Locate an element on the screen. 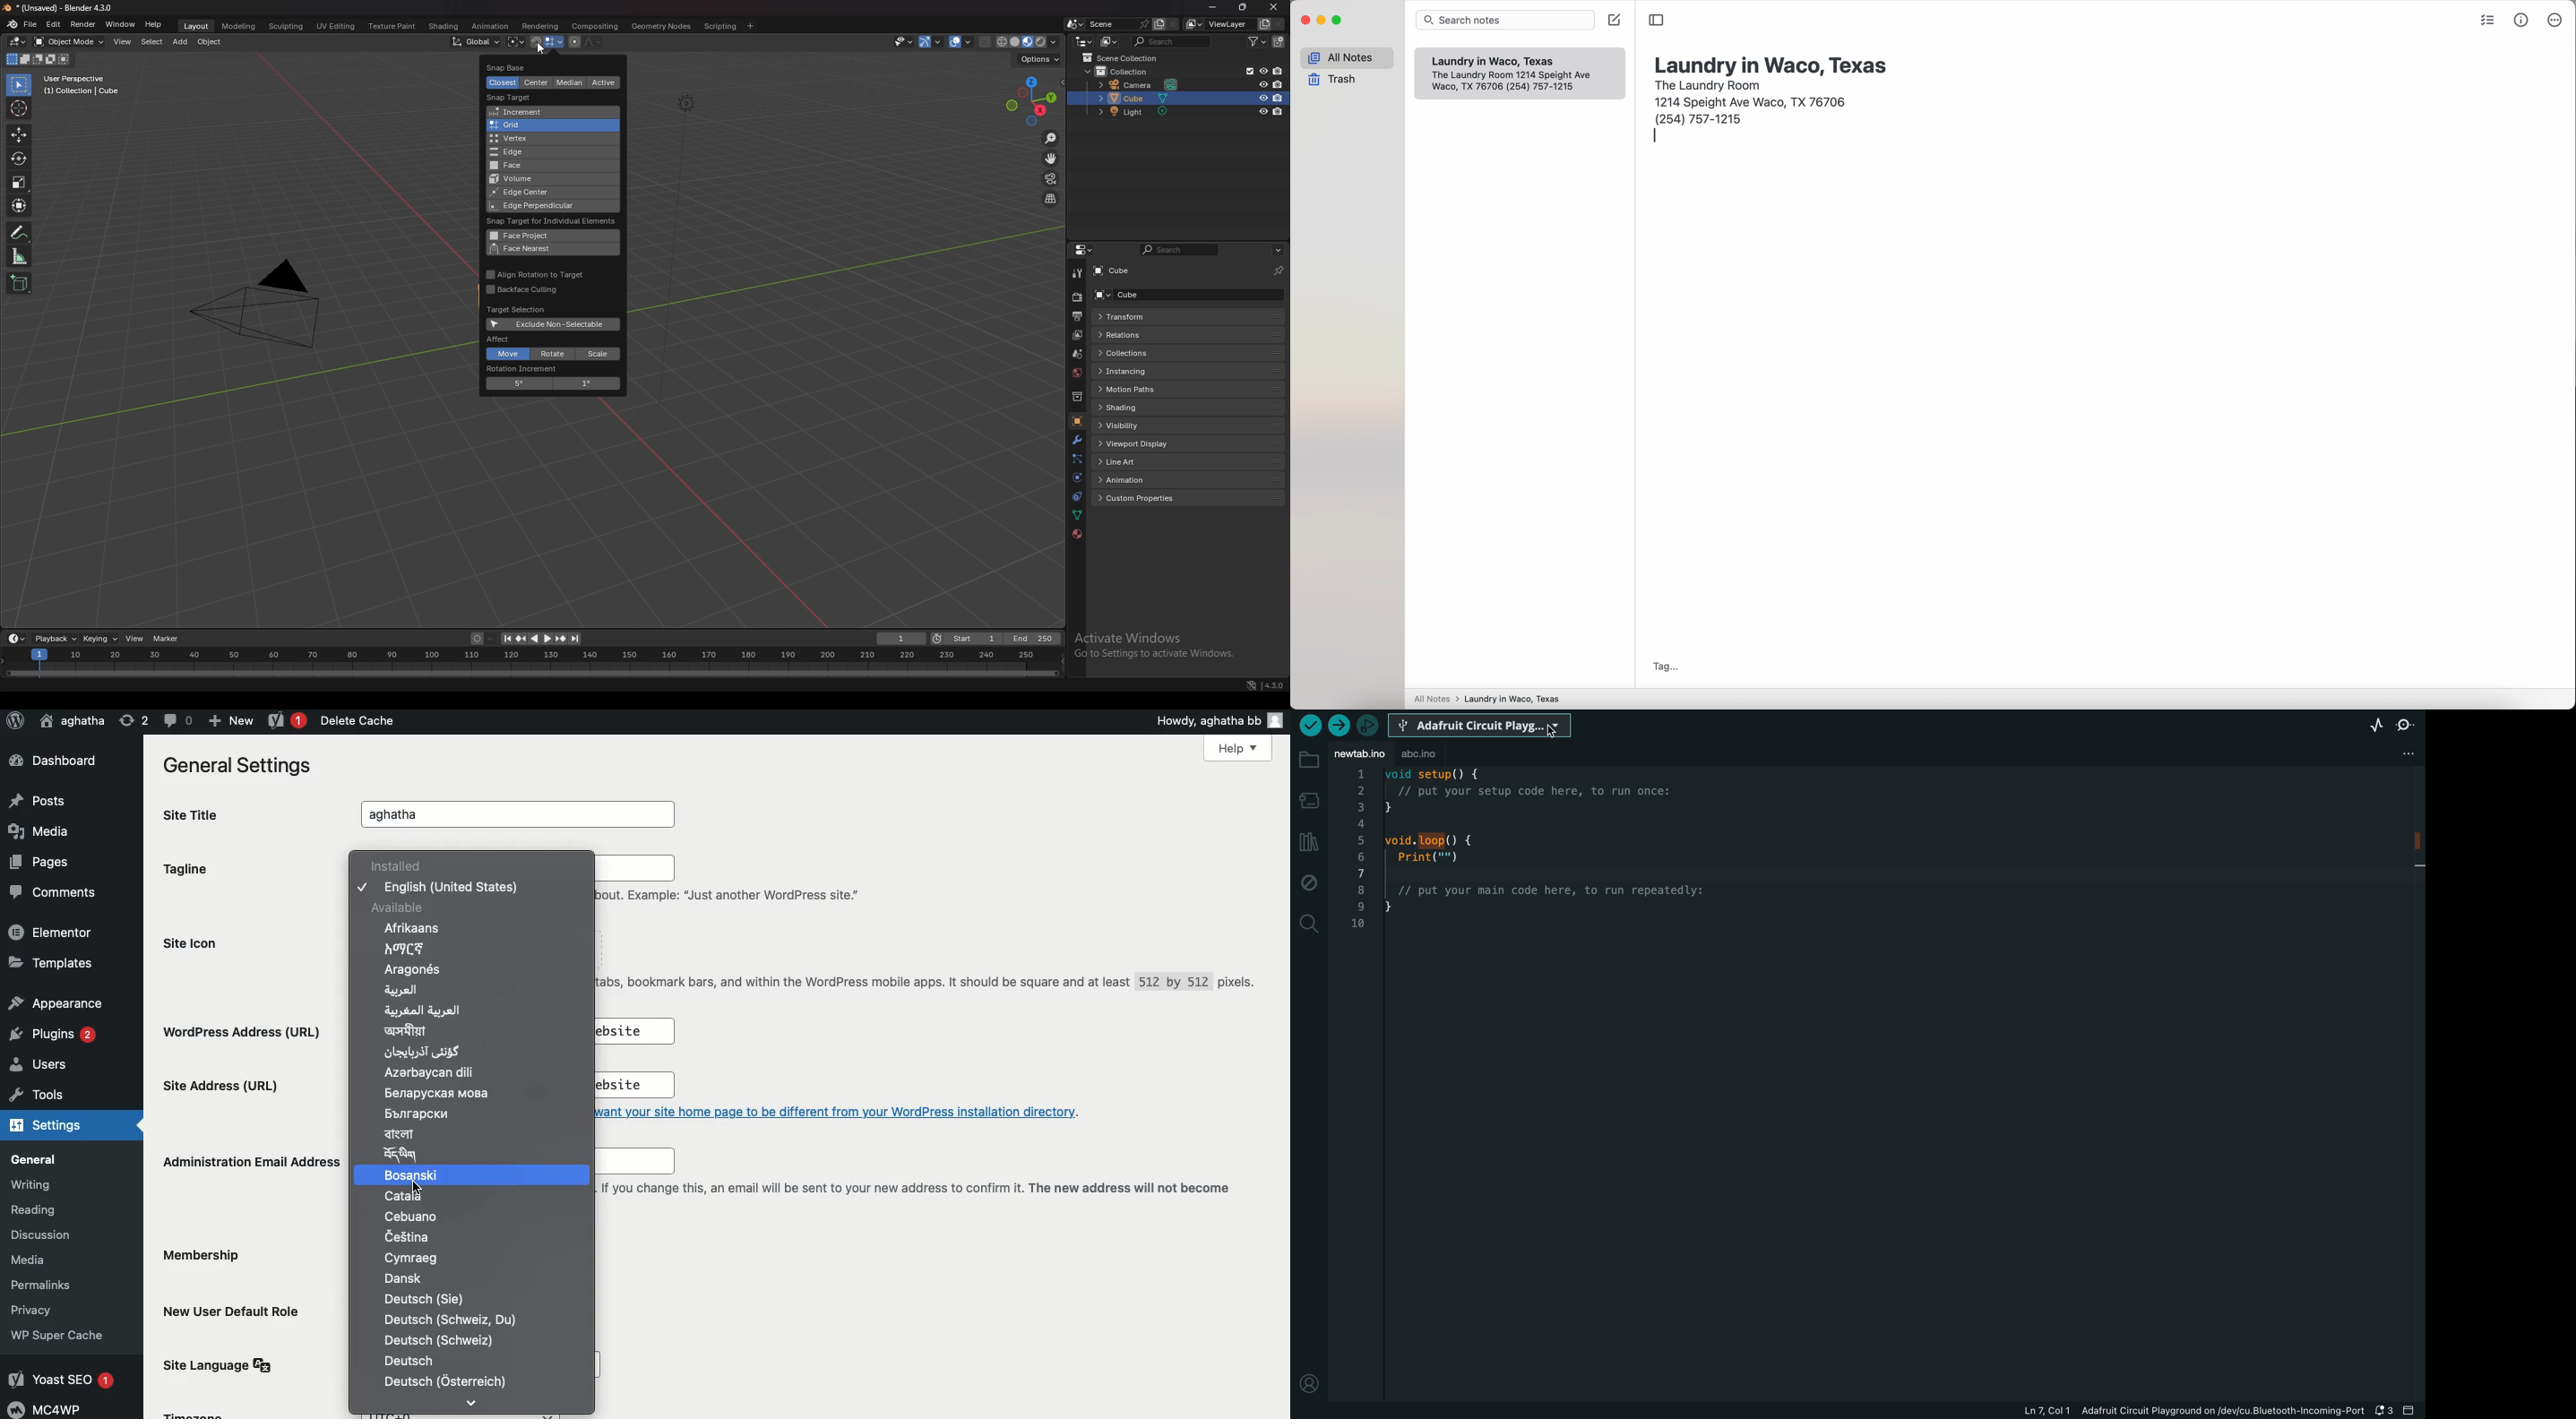 The width and height of the screenshot is (2576, 1428). rotate is located at coordinates (554, 354).